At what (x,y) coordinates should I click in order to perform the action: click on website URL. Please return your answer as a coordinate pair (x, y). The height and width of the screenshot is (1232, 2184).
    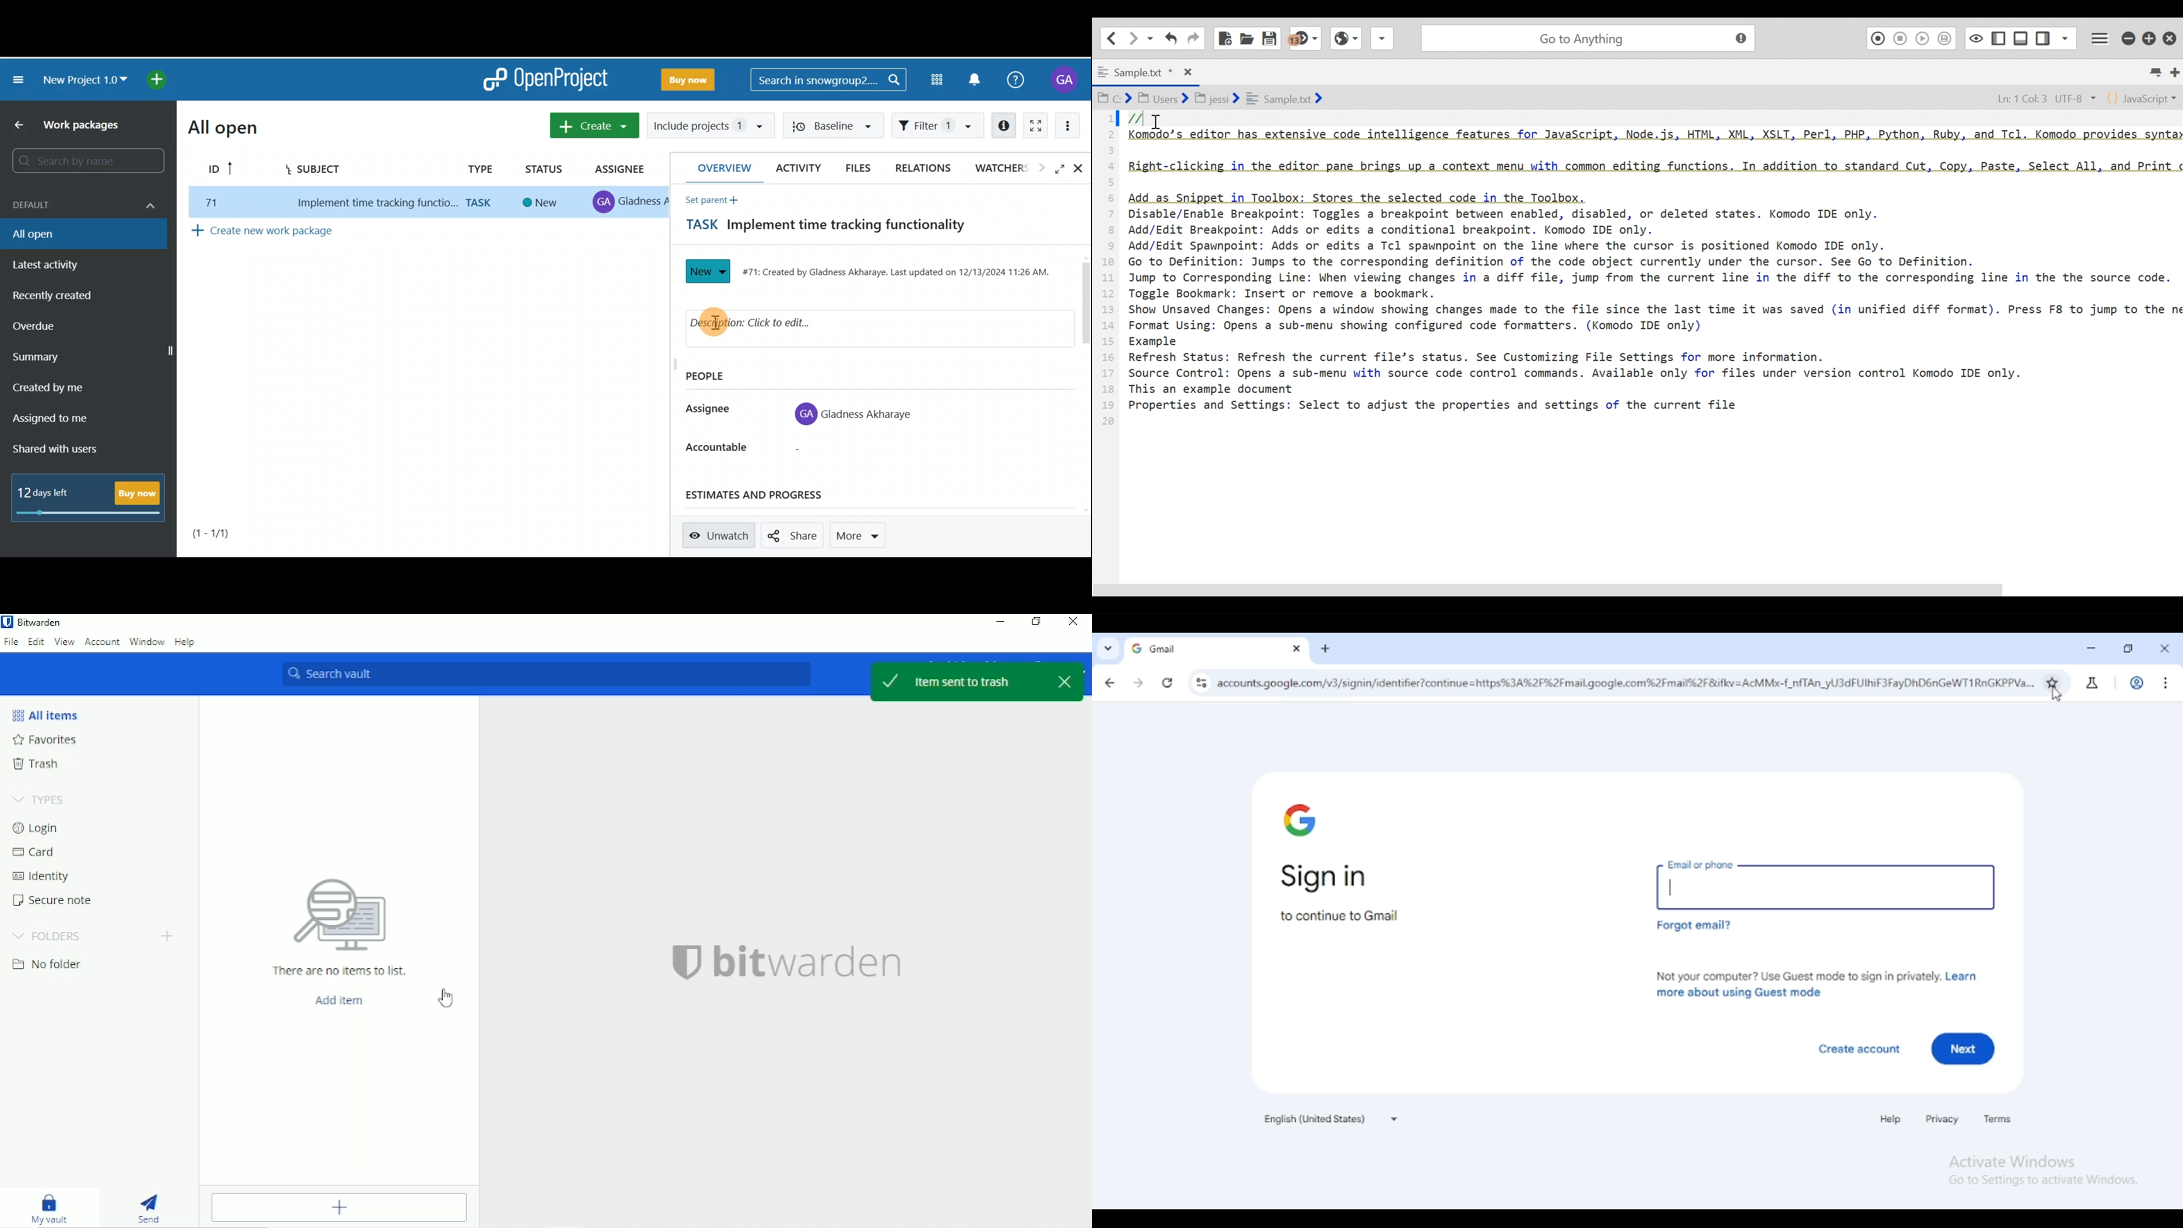
    Looking at the image, I should click on (1626, 682).